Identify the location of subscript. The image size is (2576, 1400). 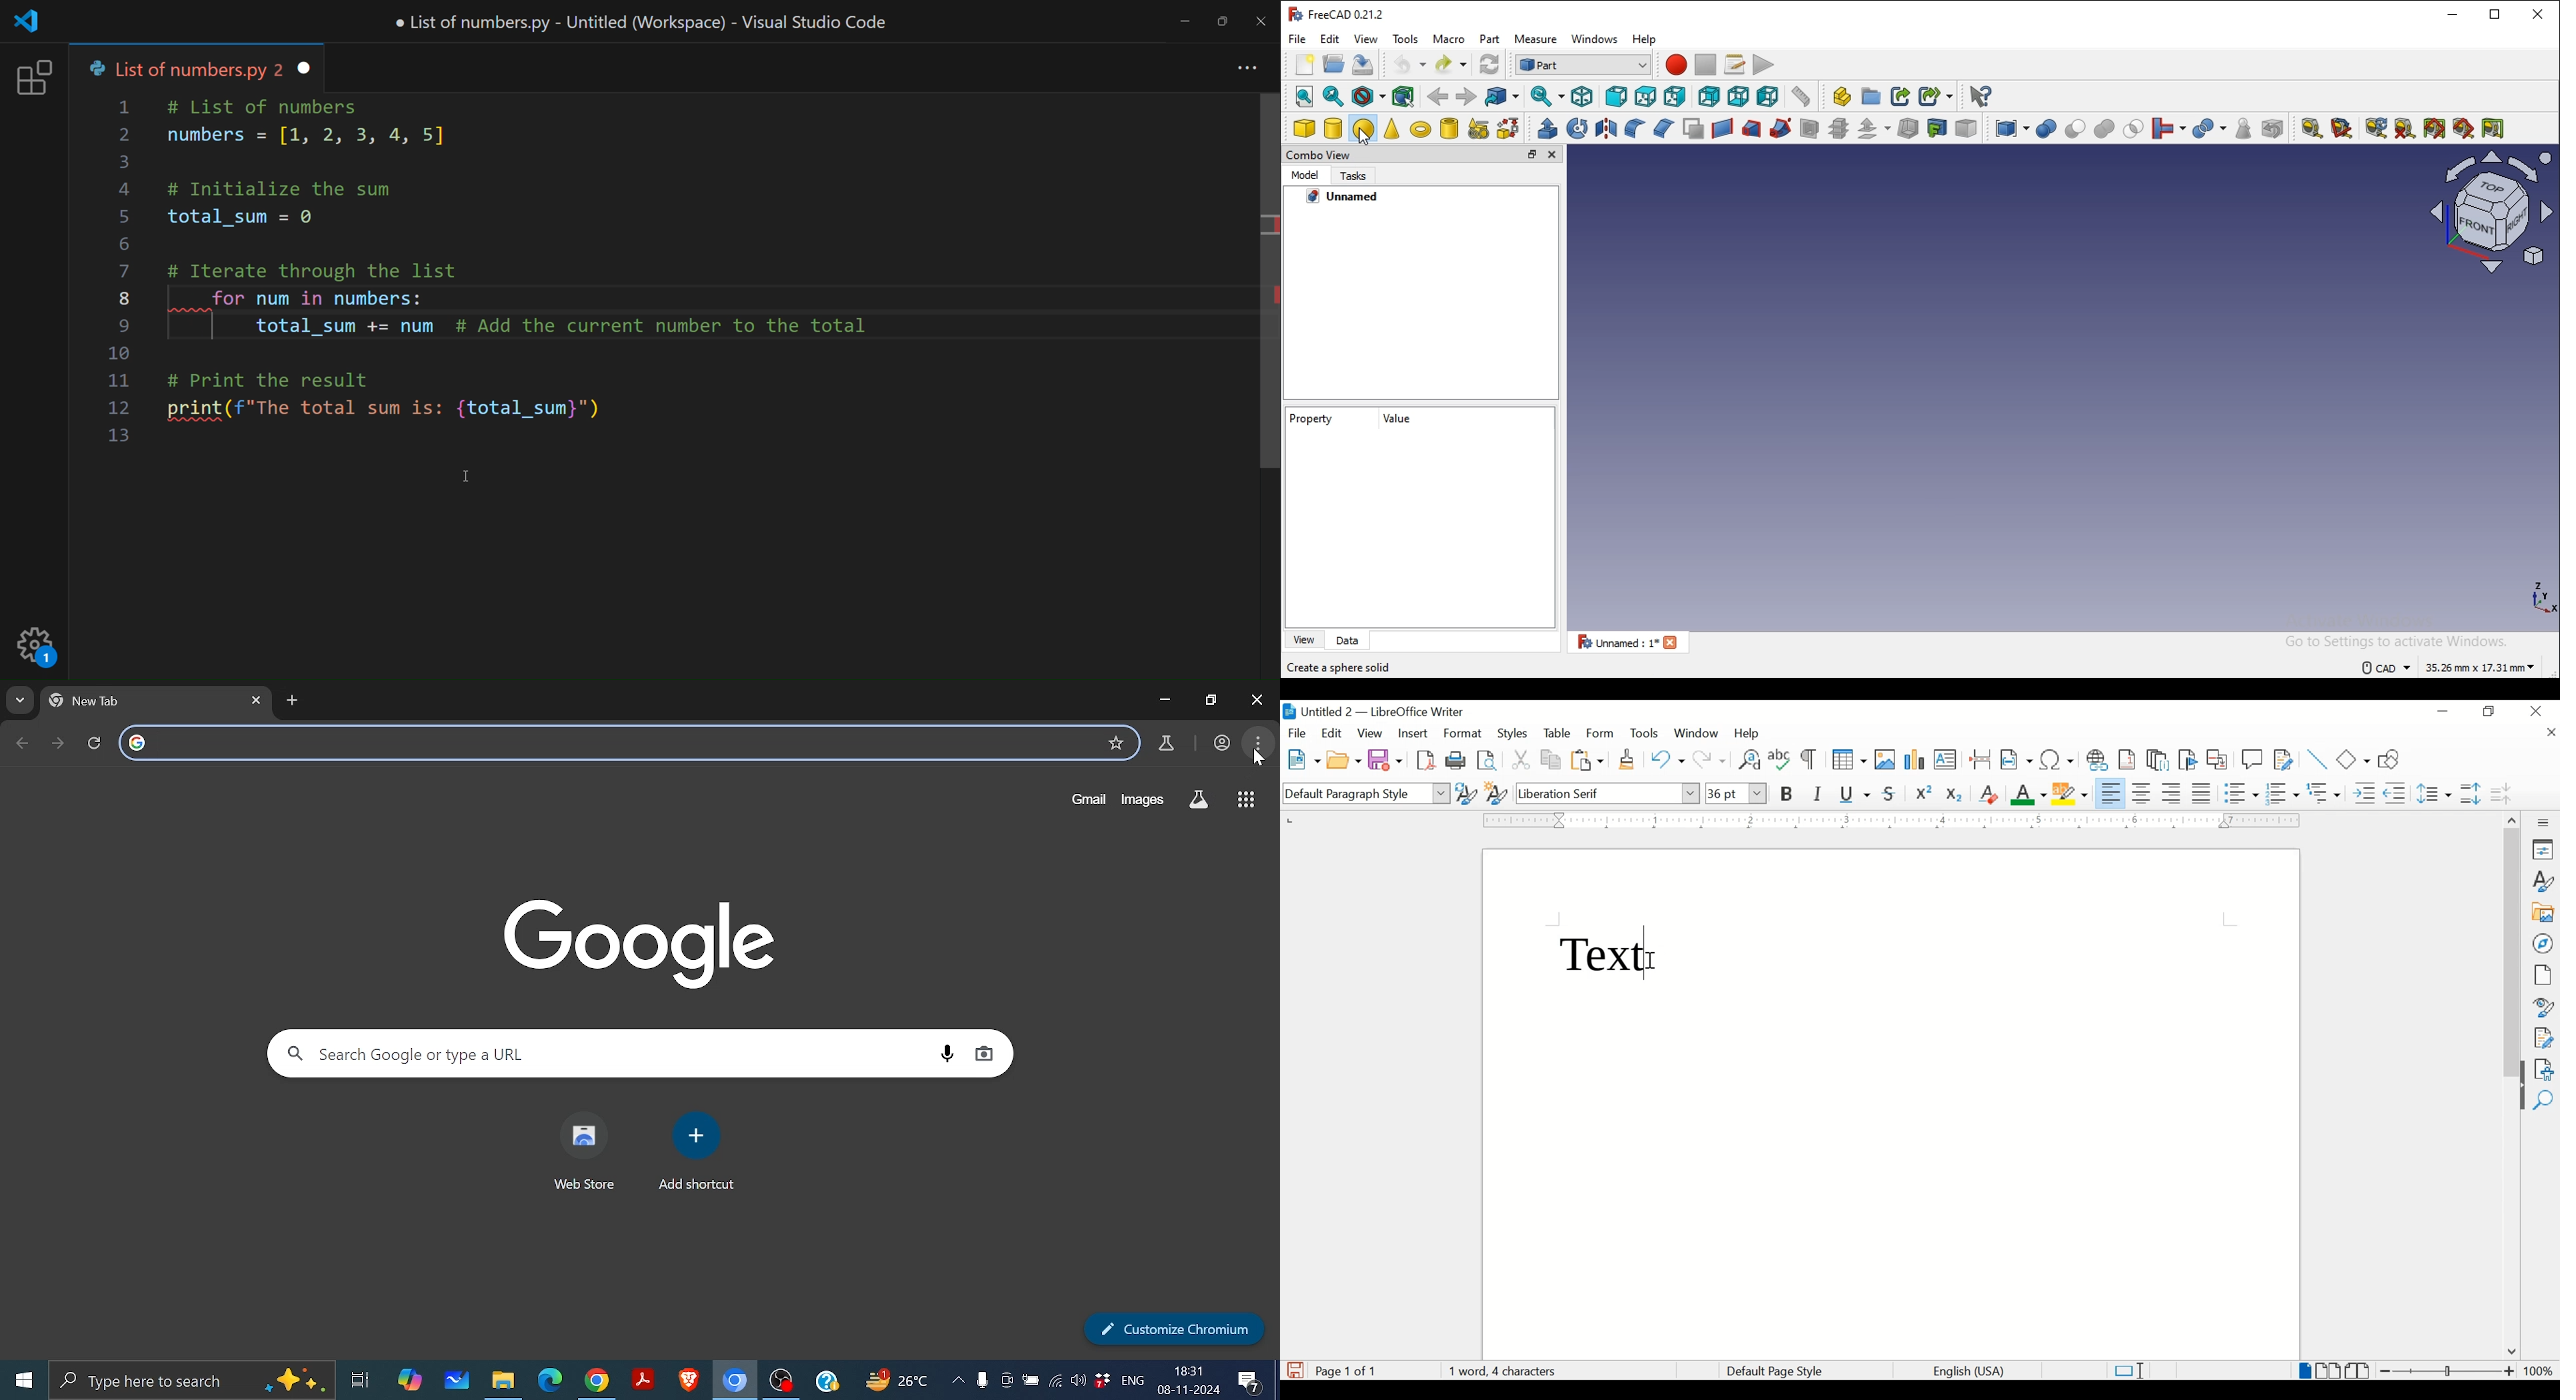
(1955, 797).